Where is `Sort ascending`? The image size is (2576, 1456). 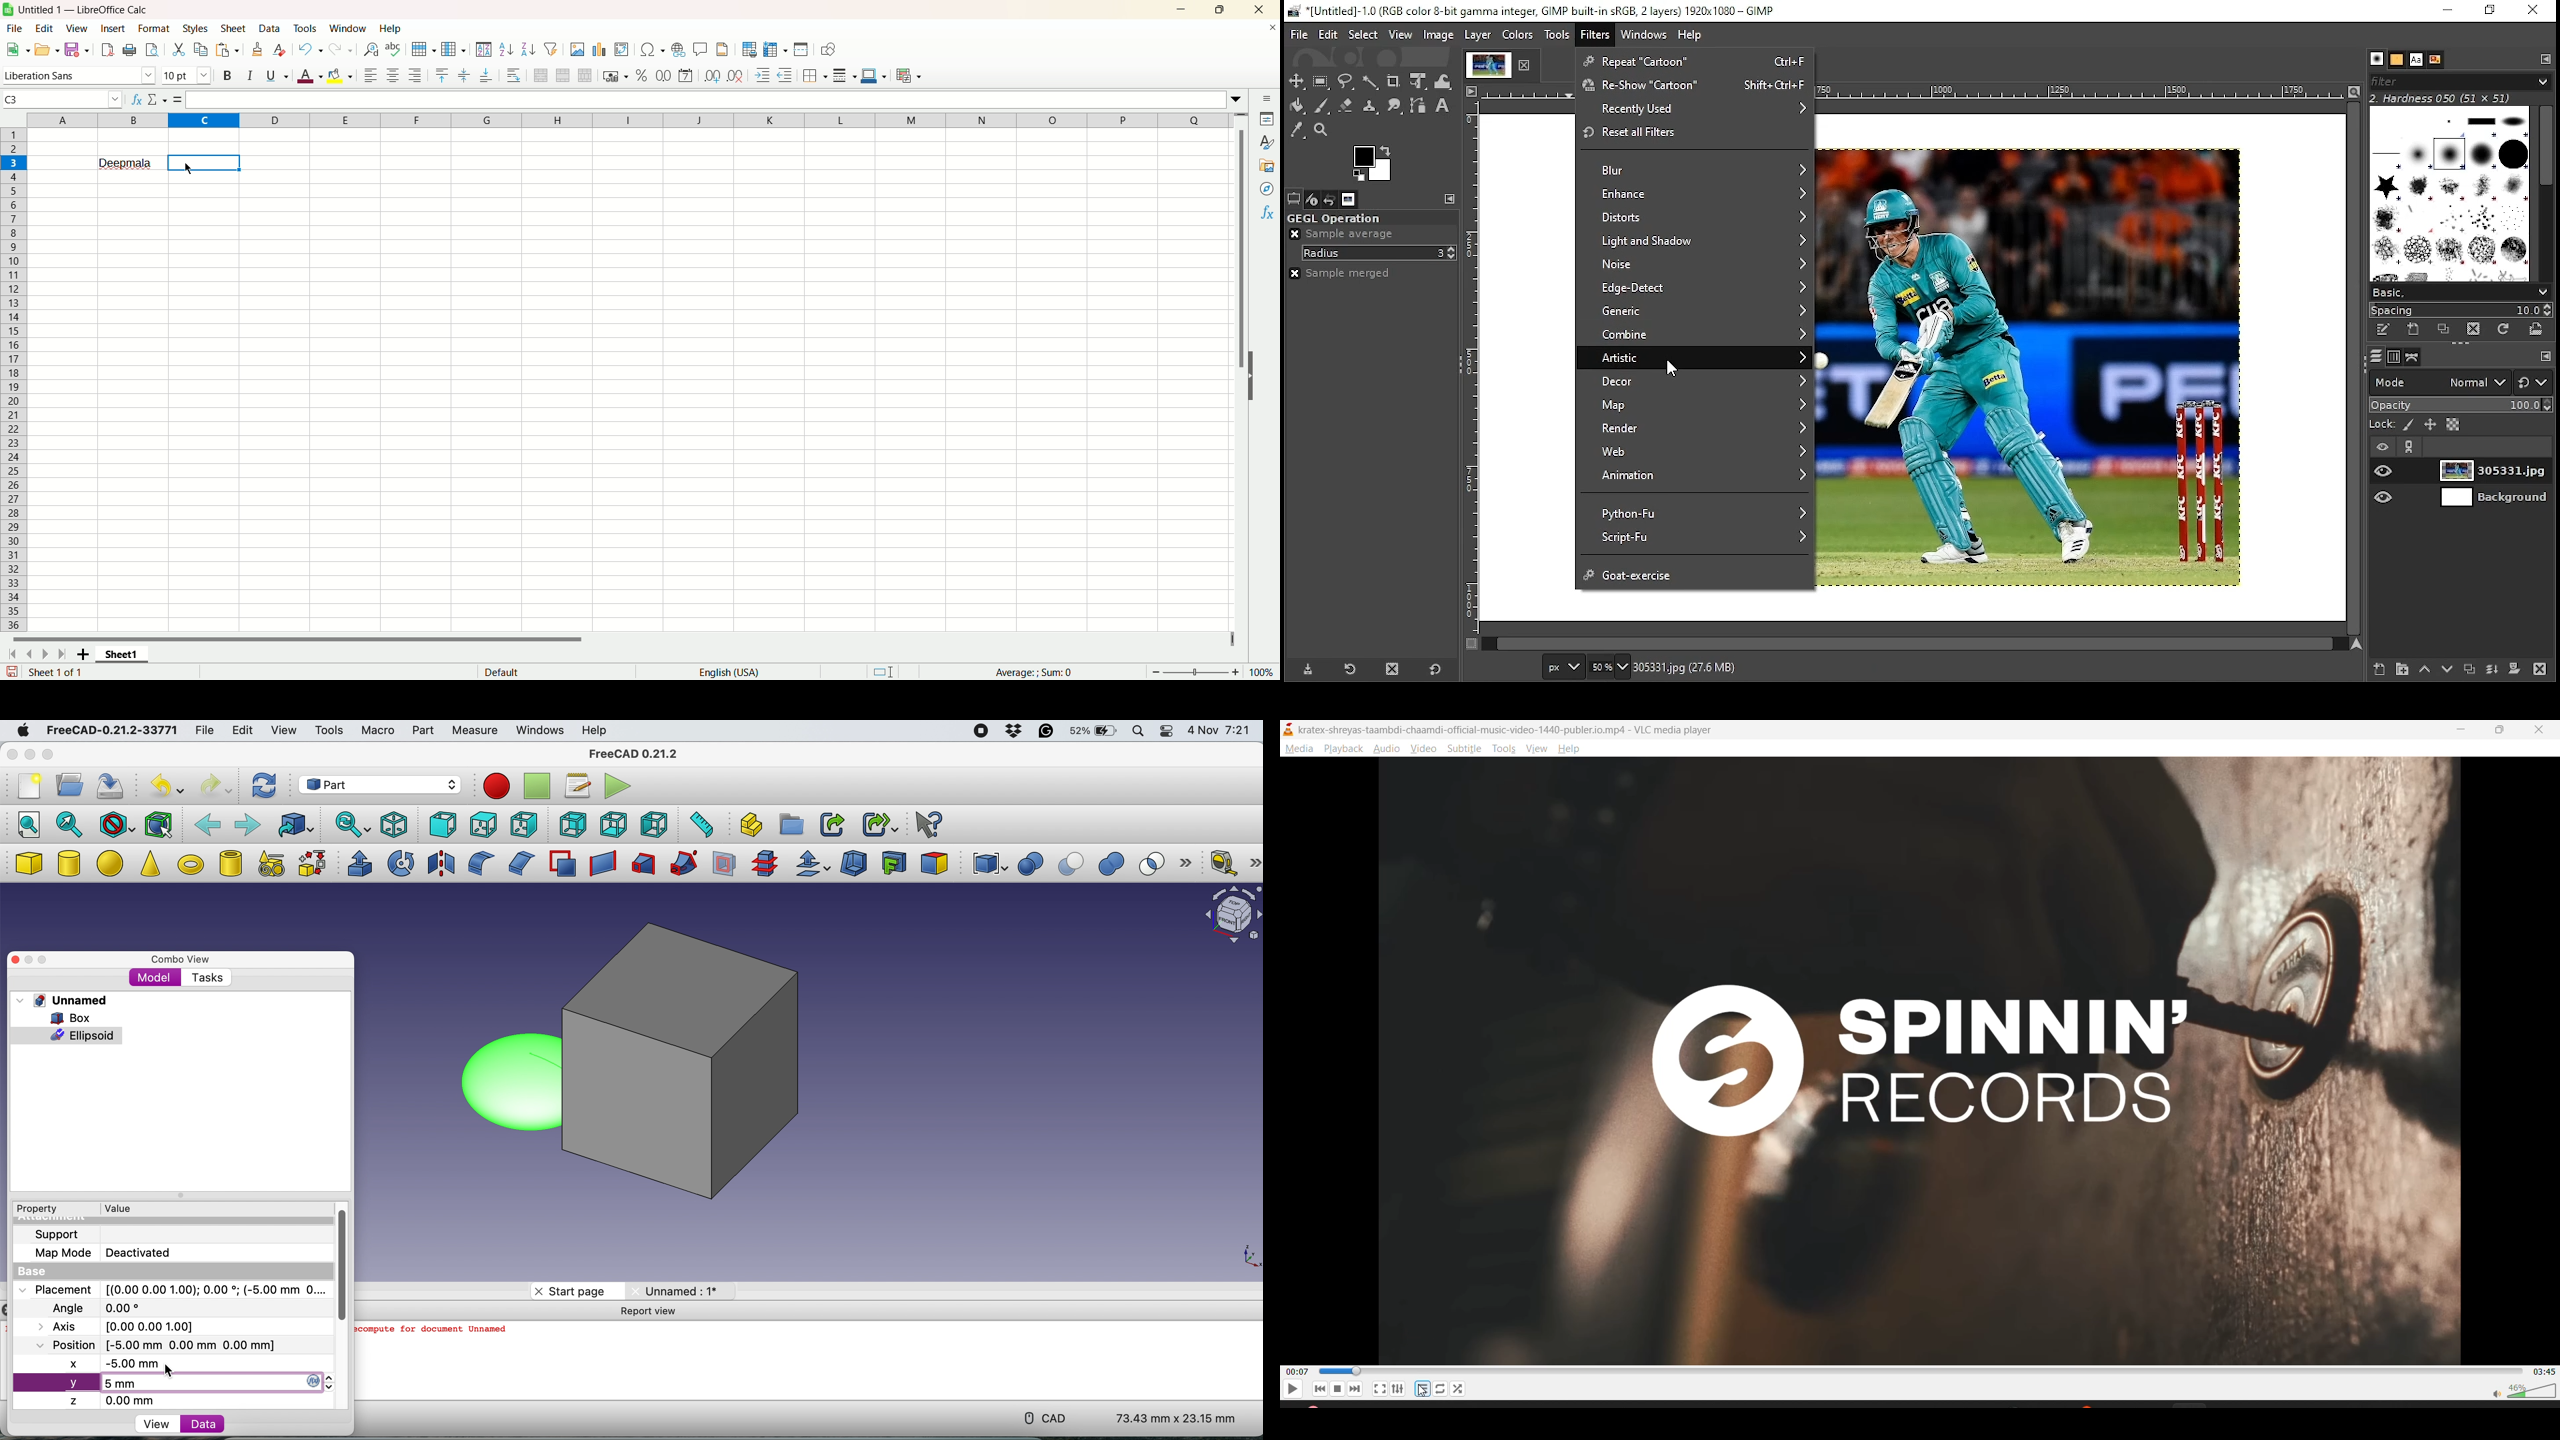 Sort ascending is located at coordinates (507, 49).